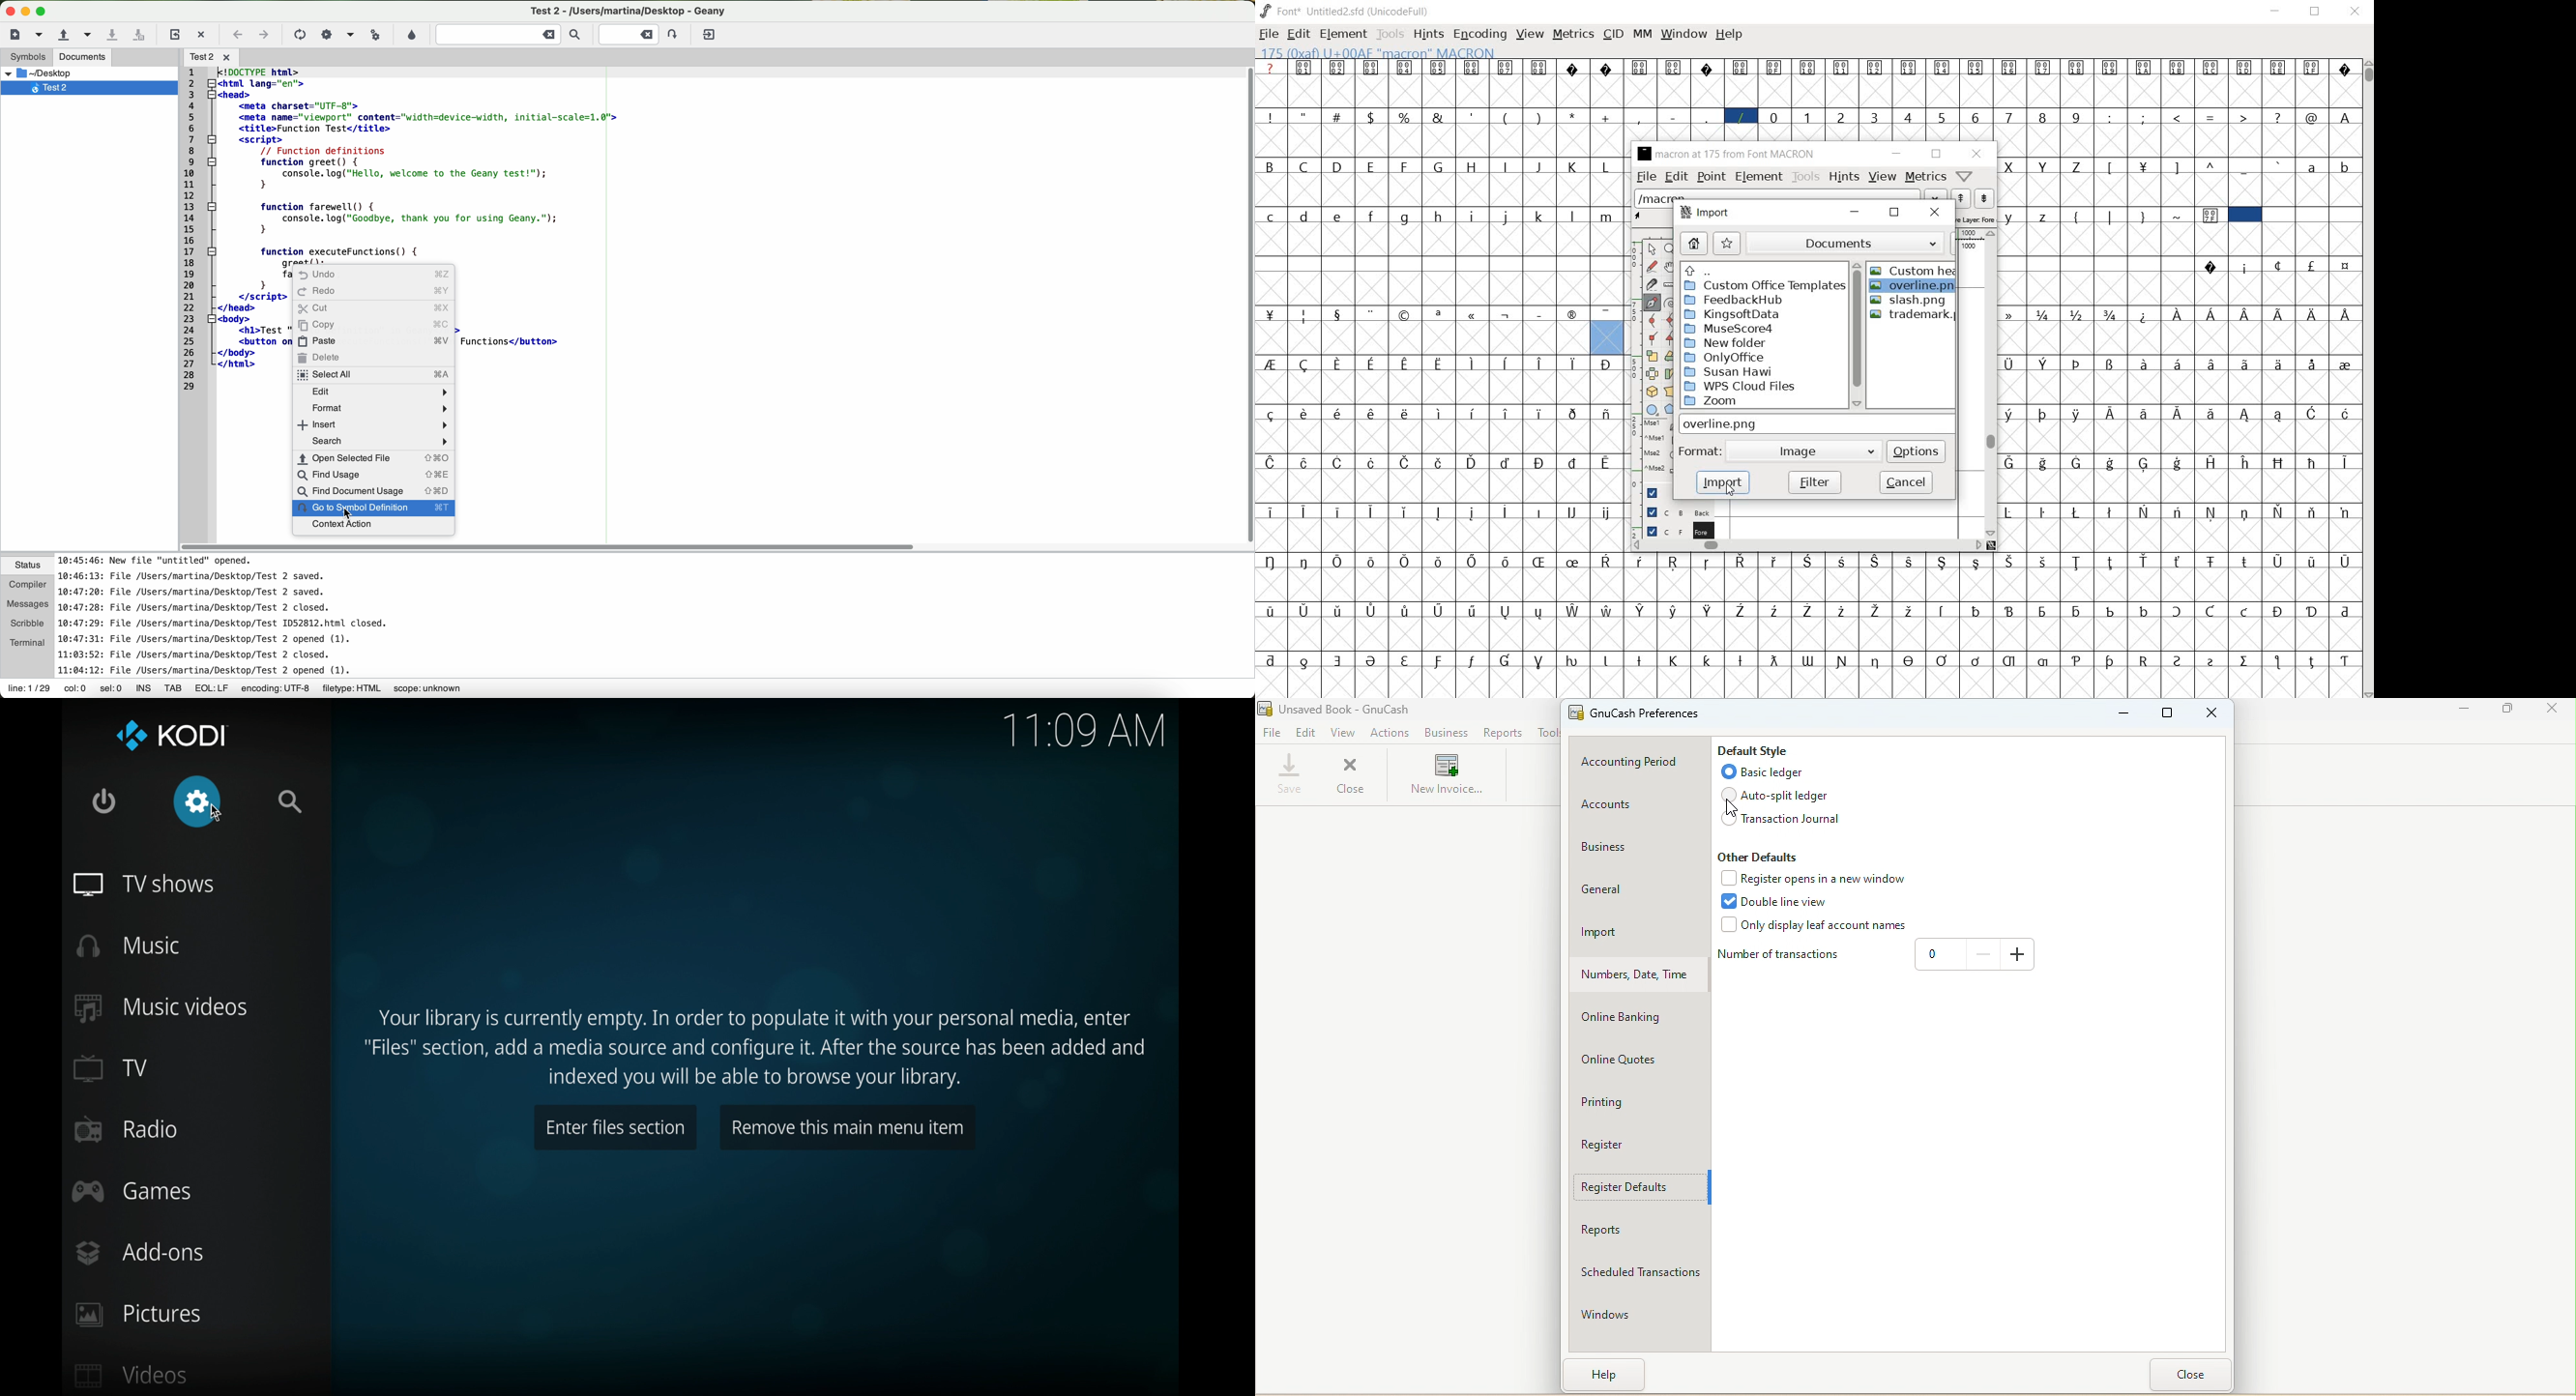  I want to click on Symbol, so click(1607, 512).